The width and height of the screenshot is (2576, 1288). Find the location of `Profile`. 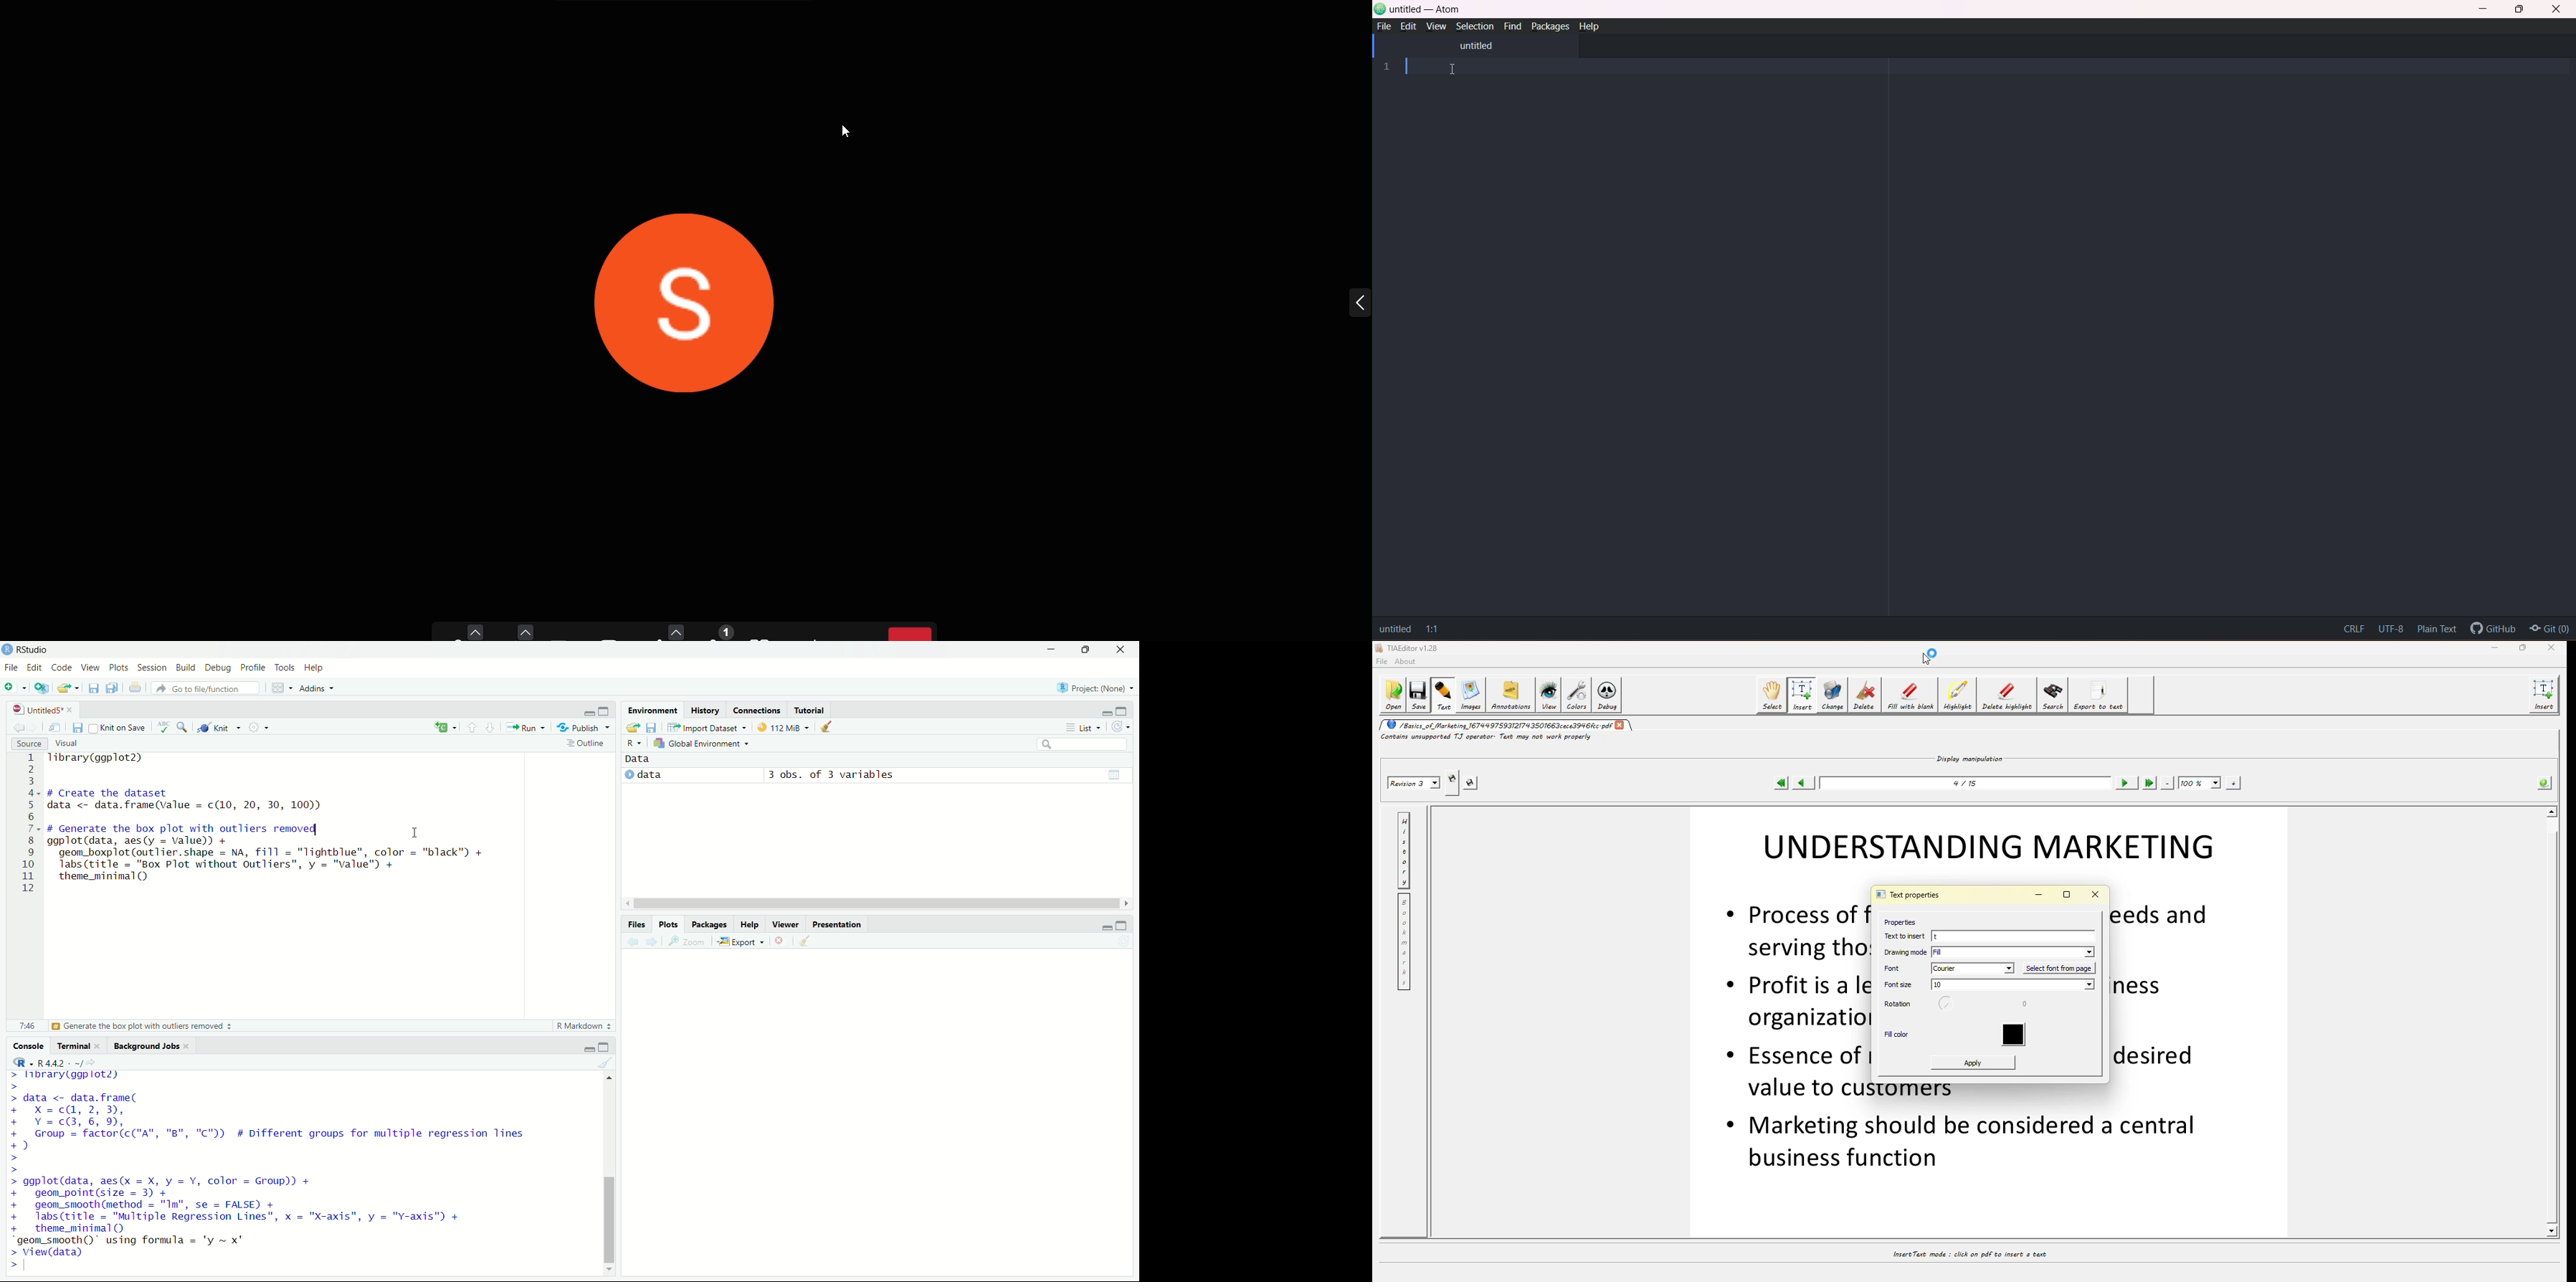

Profile is located at coordinates (255, 668).